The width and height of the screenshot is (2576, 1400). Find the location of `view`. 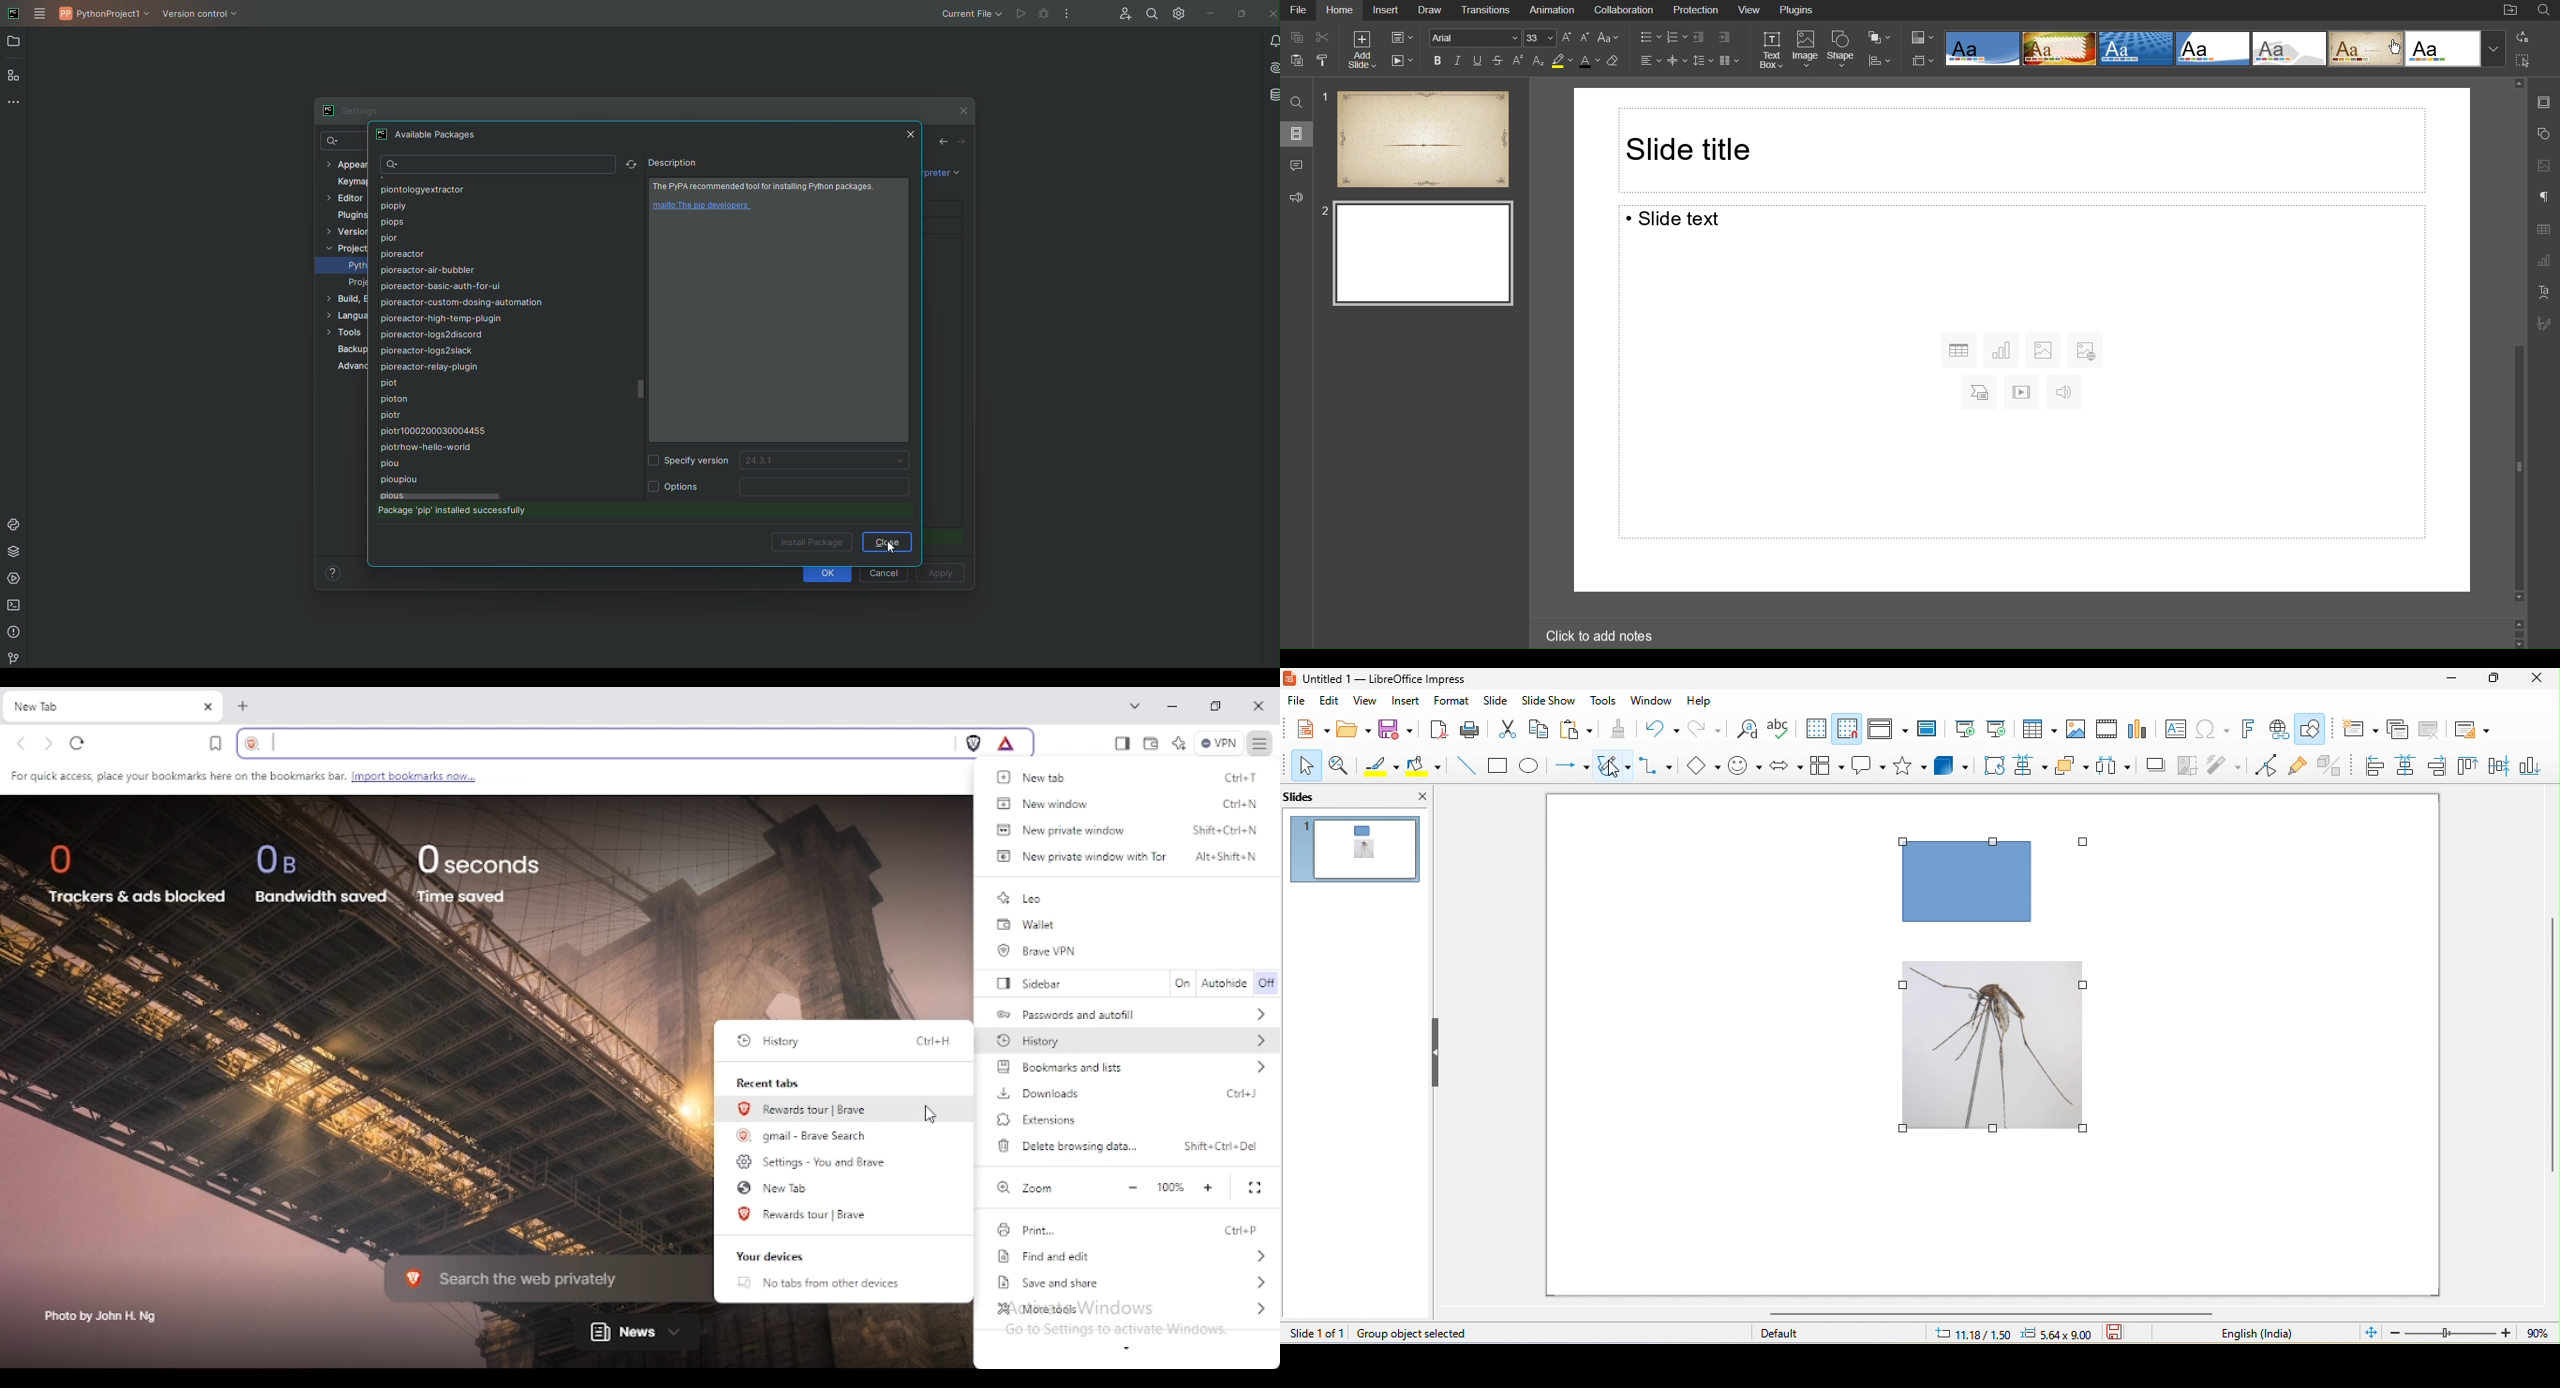

view is located at coordinates (1363, 703).